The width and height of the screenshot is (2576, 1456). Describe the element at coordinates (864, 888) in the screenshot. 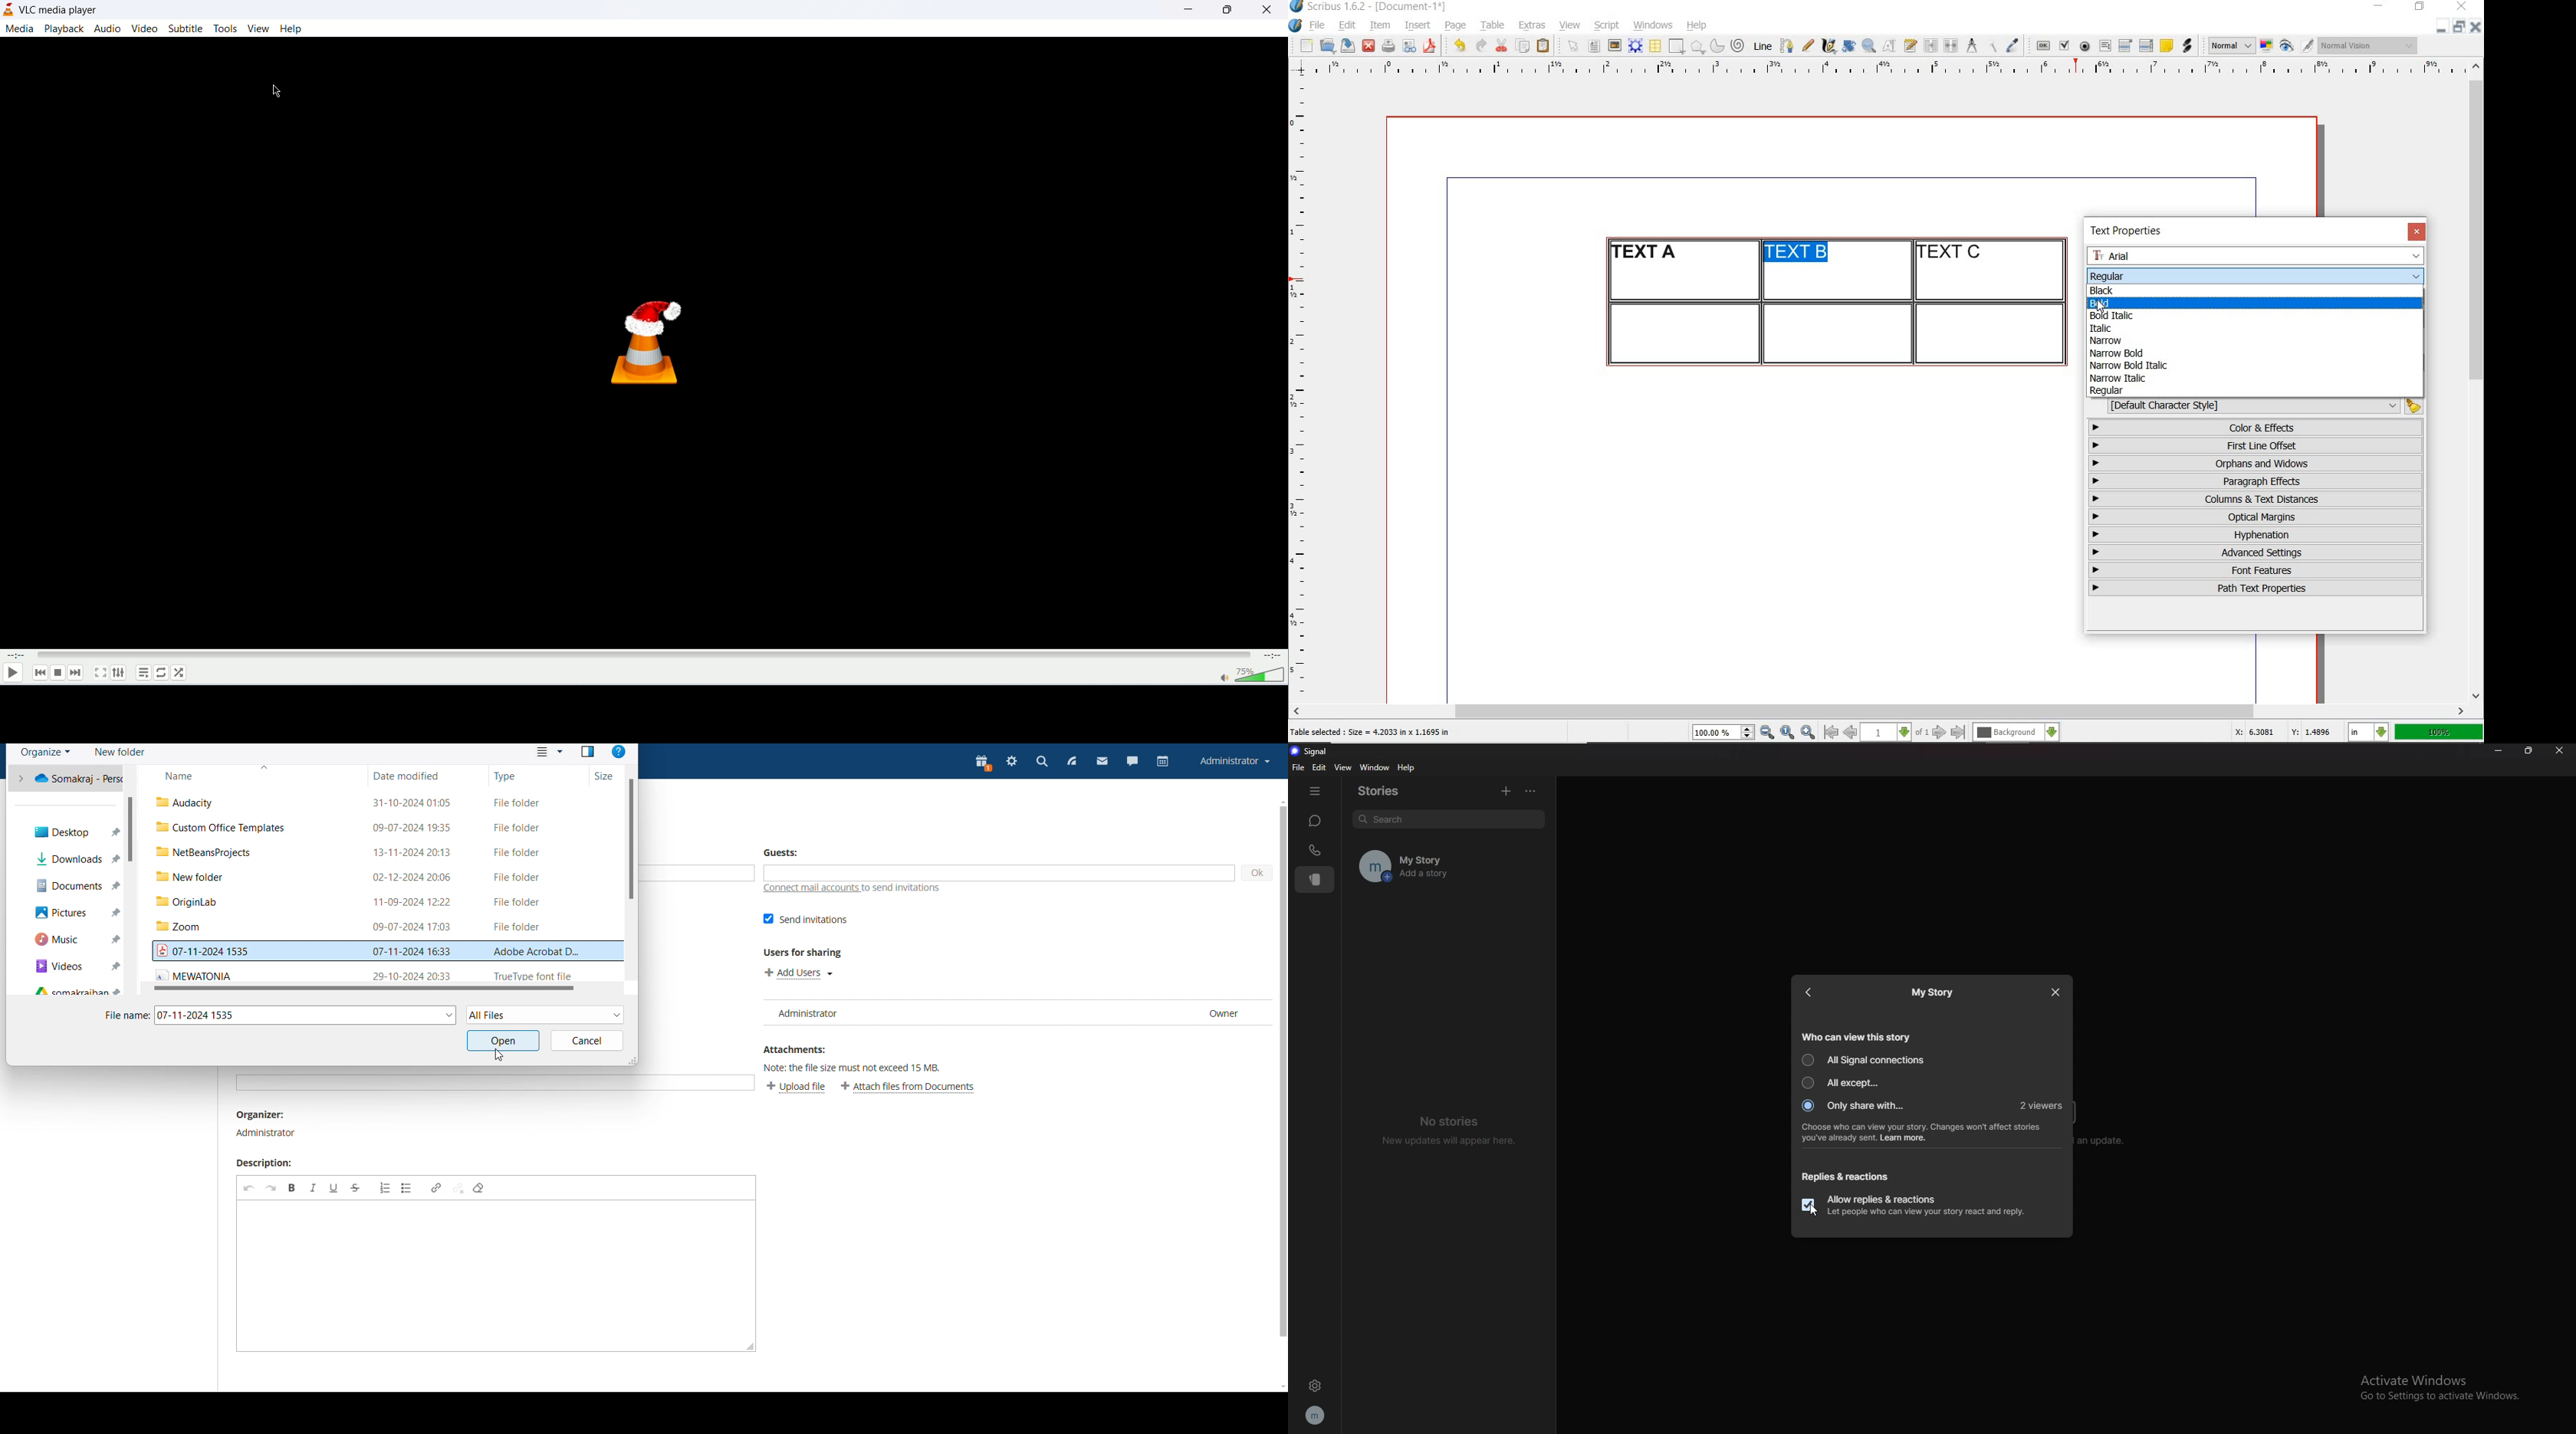

I see `connect mail accounts` at that location.